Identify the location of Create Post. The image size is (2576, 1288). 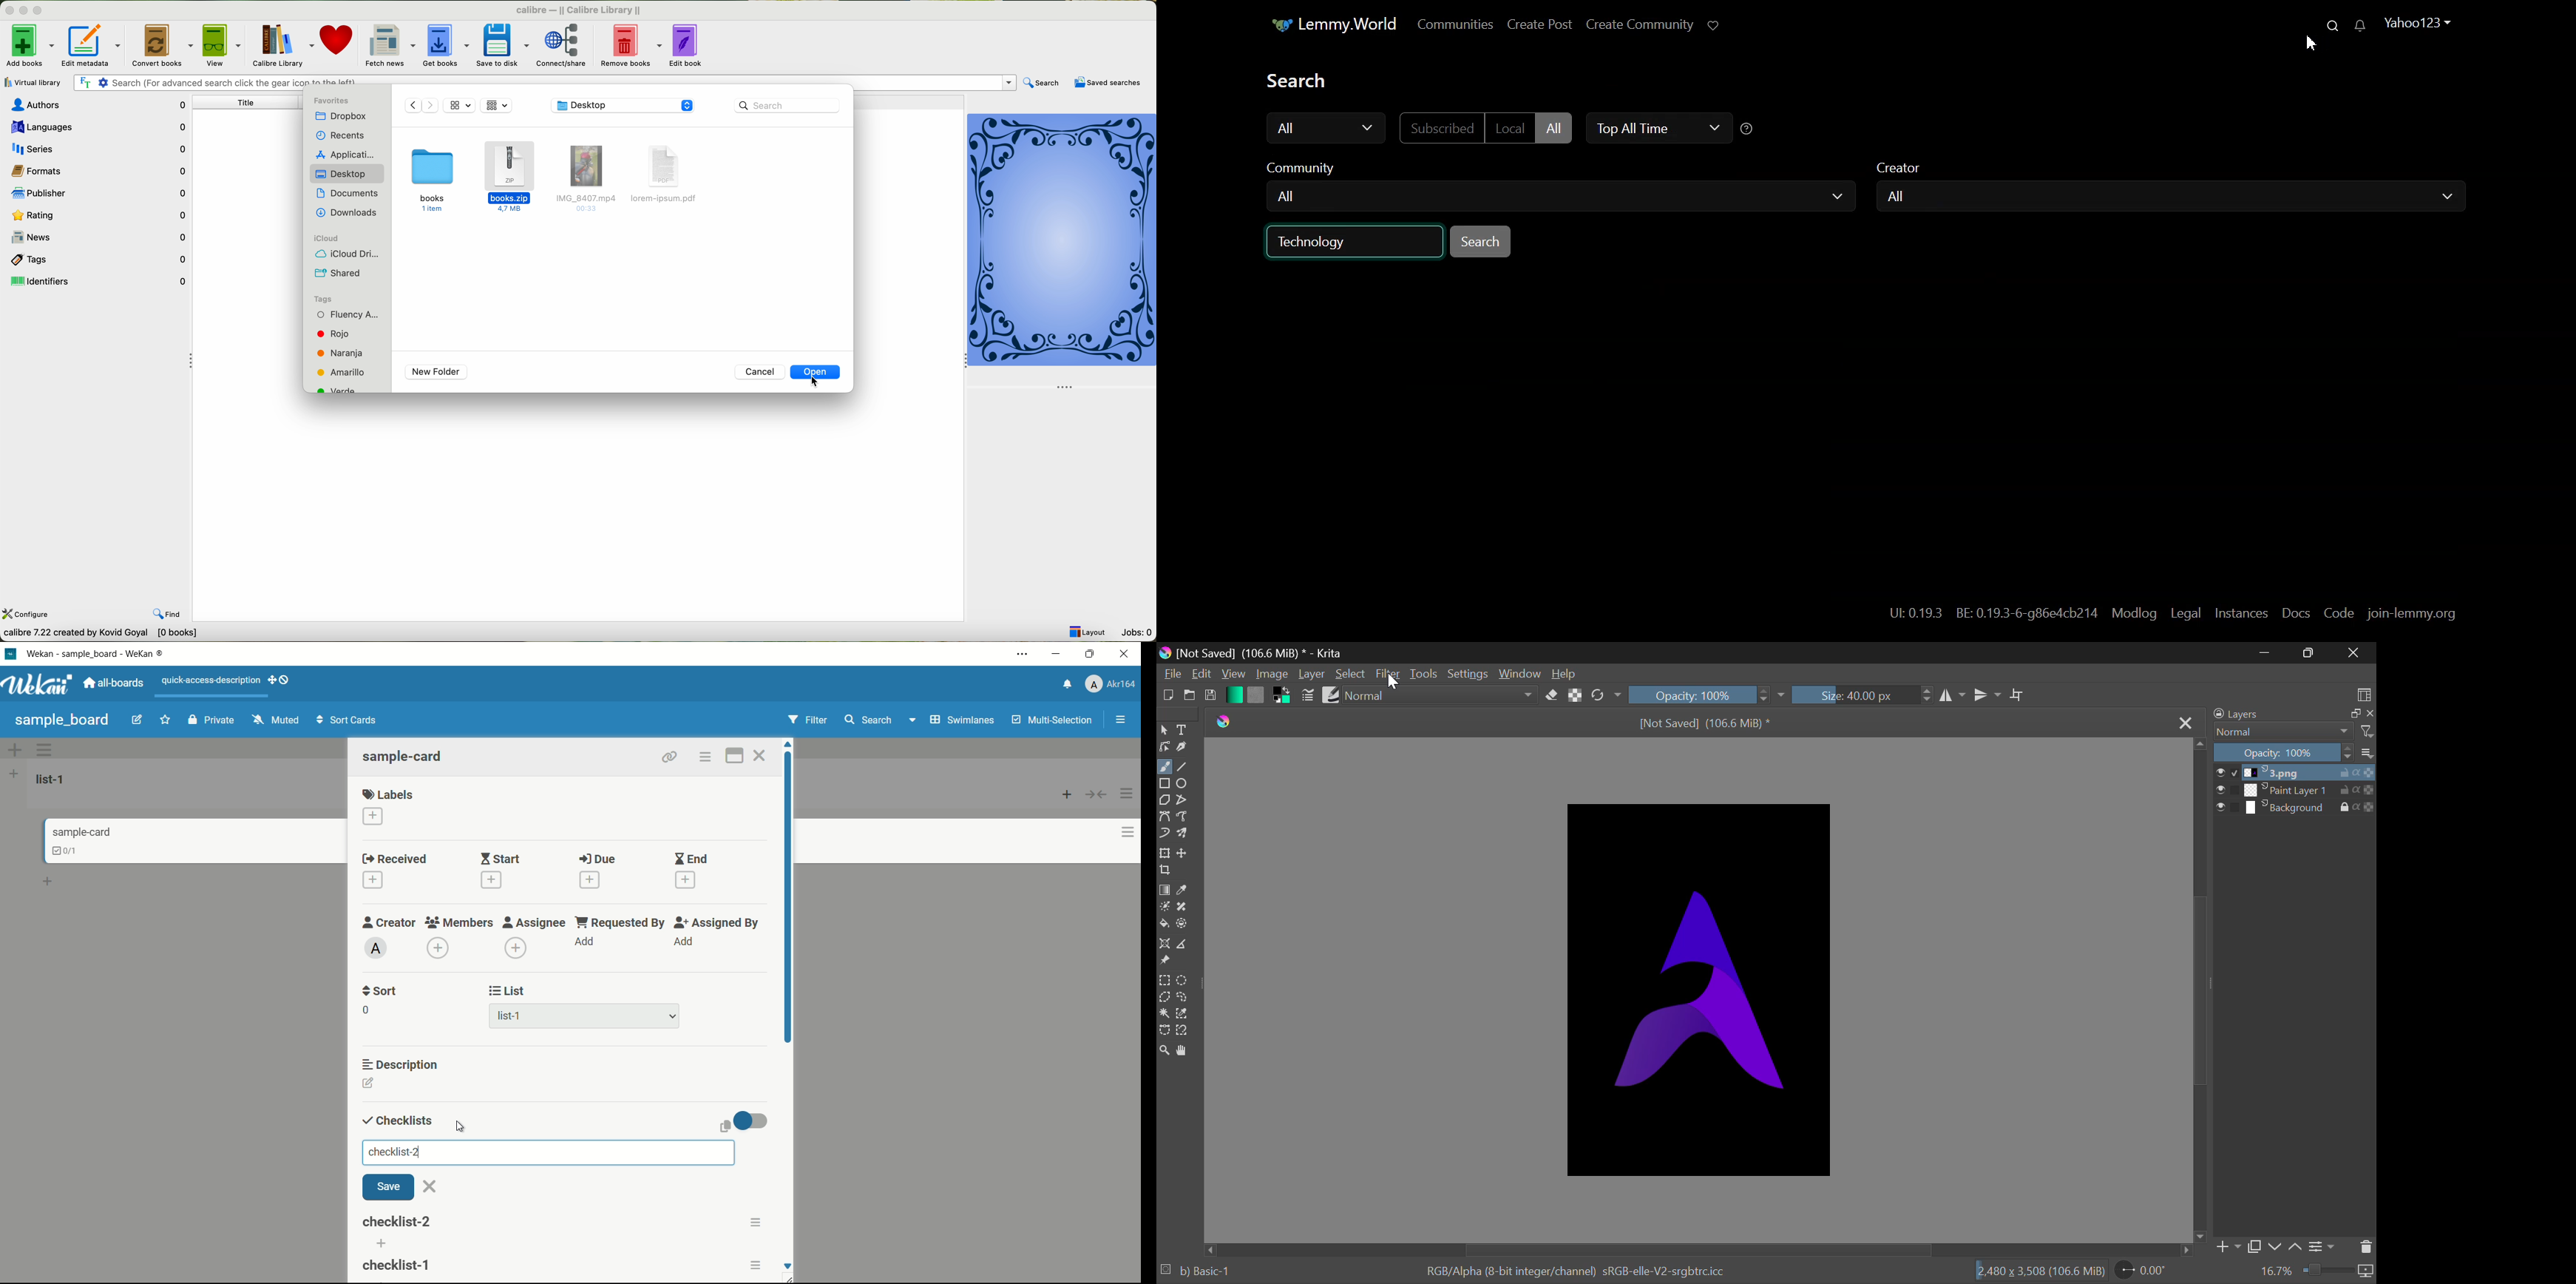
(1540, 24).